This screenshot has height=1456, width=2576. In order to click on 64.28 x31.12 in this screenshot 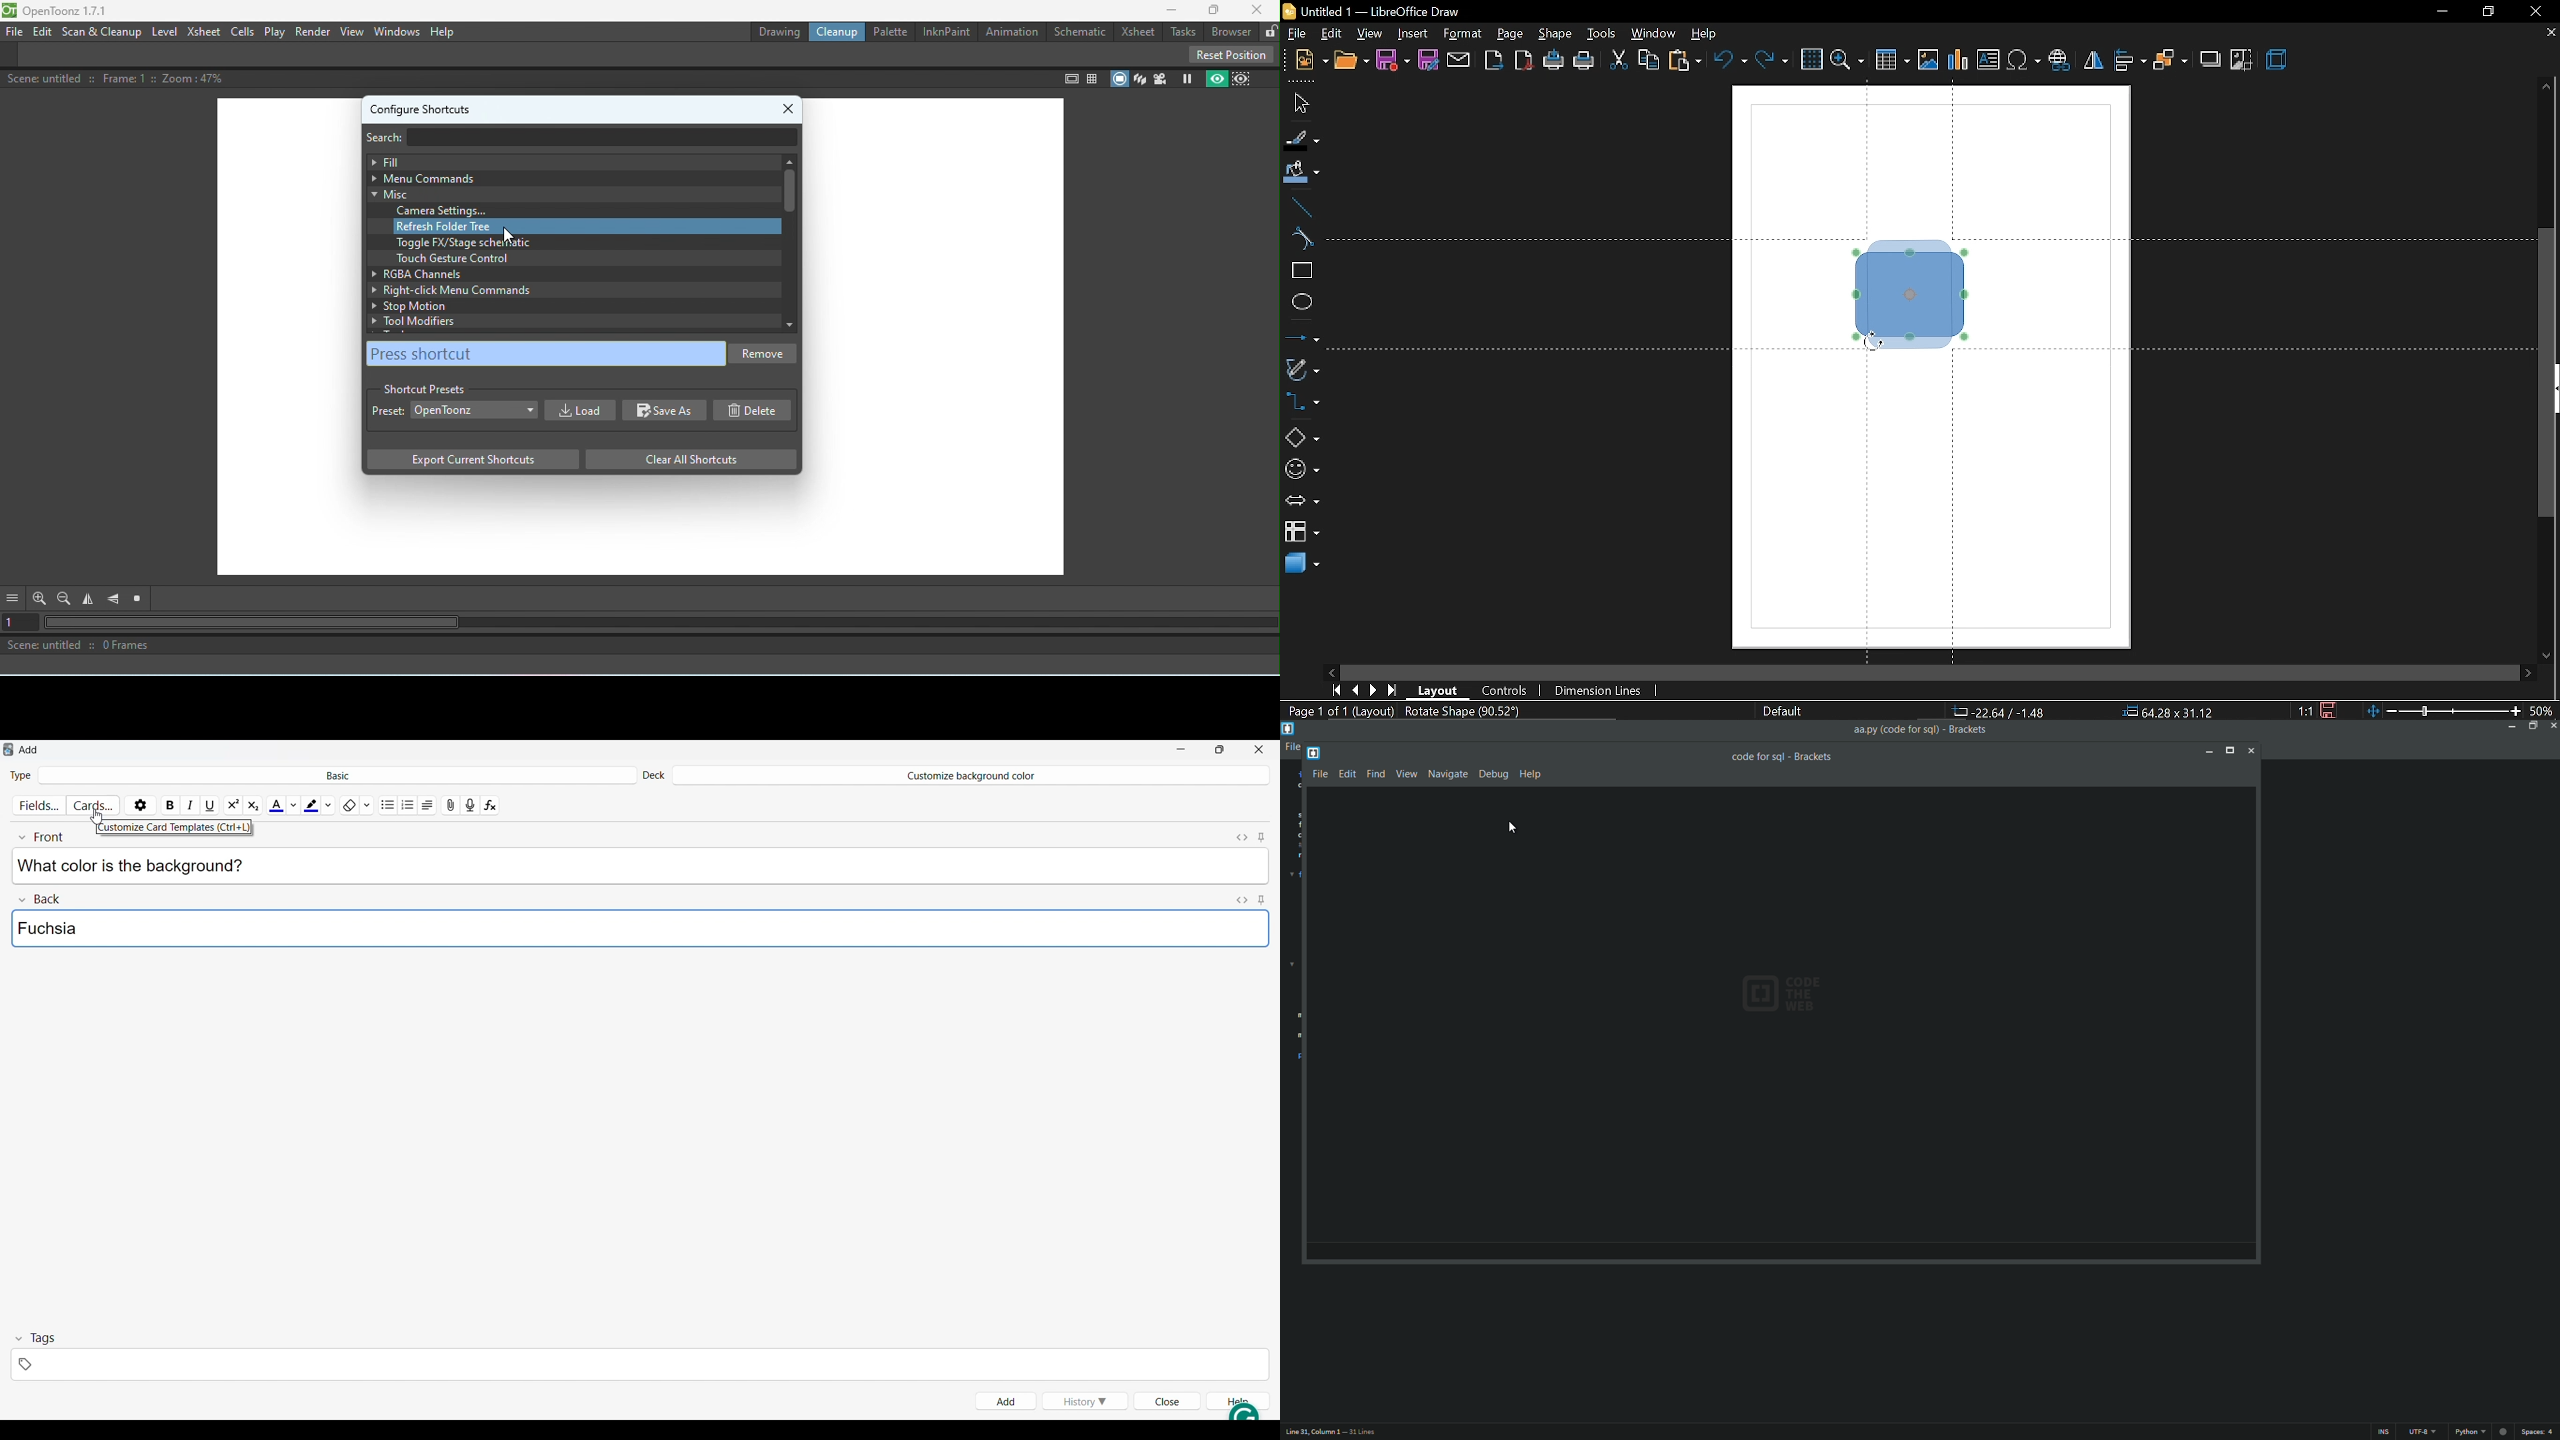, I will do `click(2162, 712)`.